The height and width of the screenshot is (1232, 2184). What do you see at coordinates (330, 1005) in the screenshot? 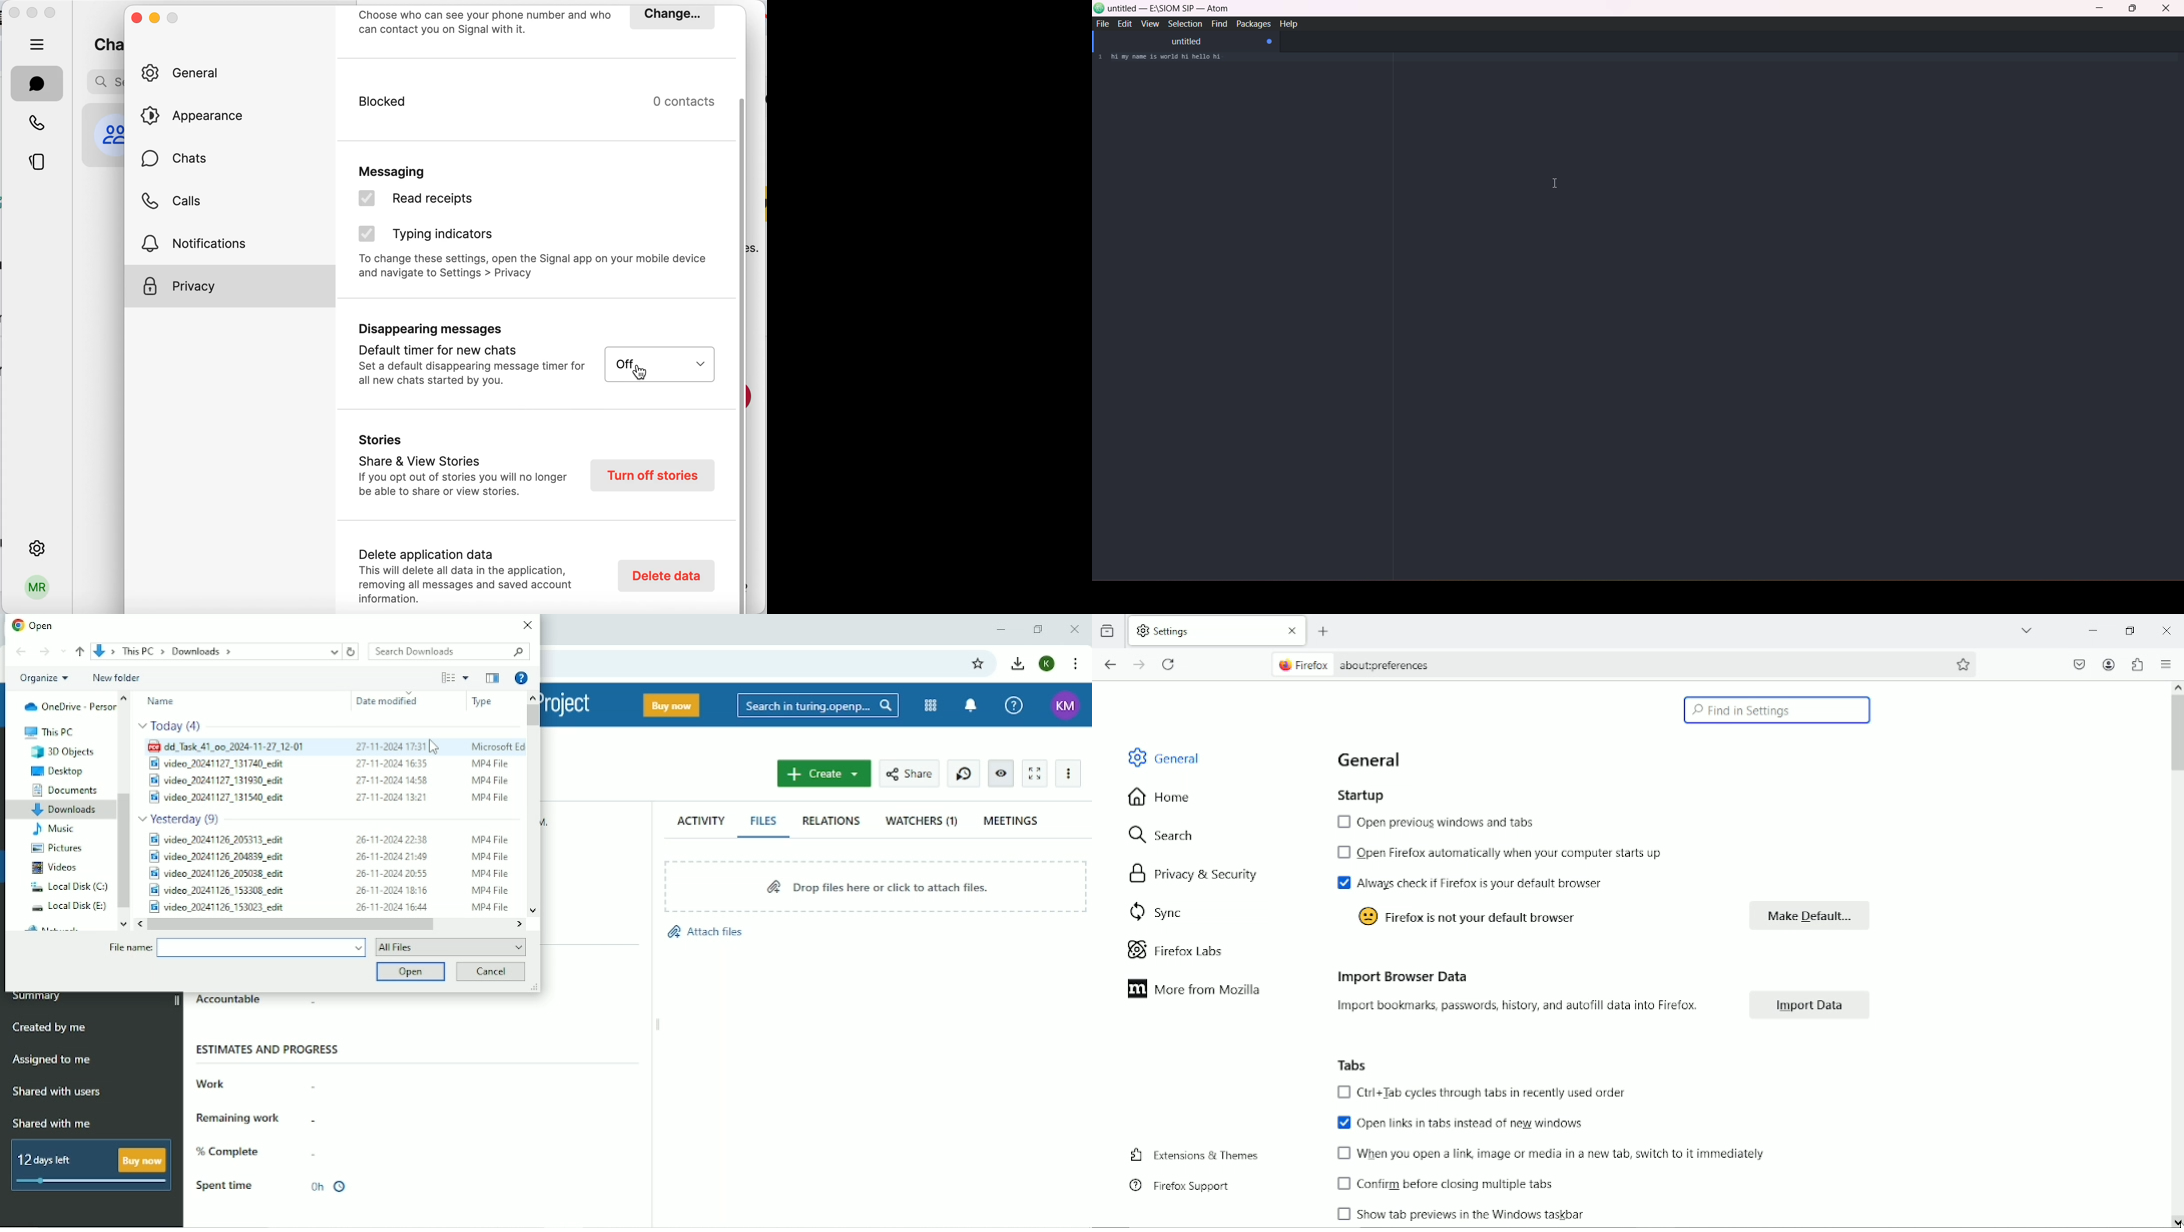
I see `-` at bounding box center [330, 1005].